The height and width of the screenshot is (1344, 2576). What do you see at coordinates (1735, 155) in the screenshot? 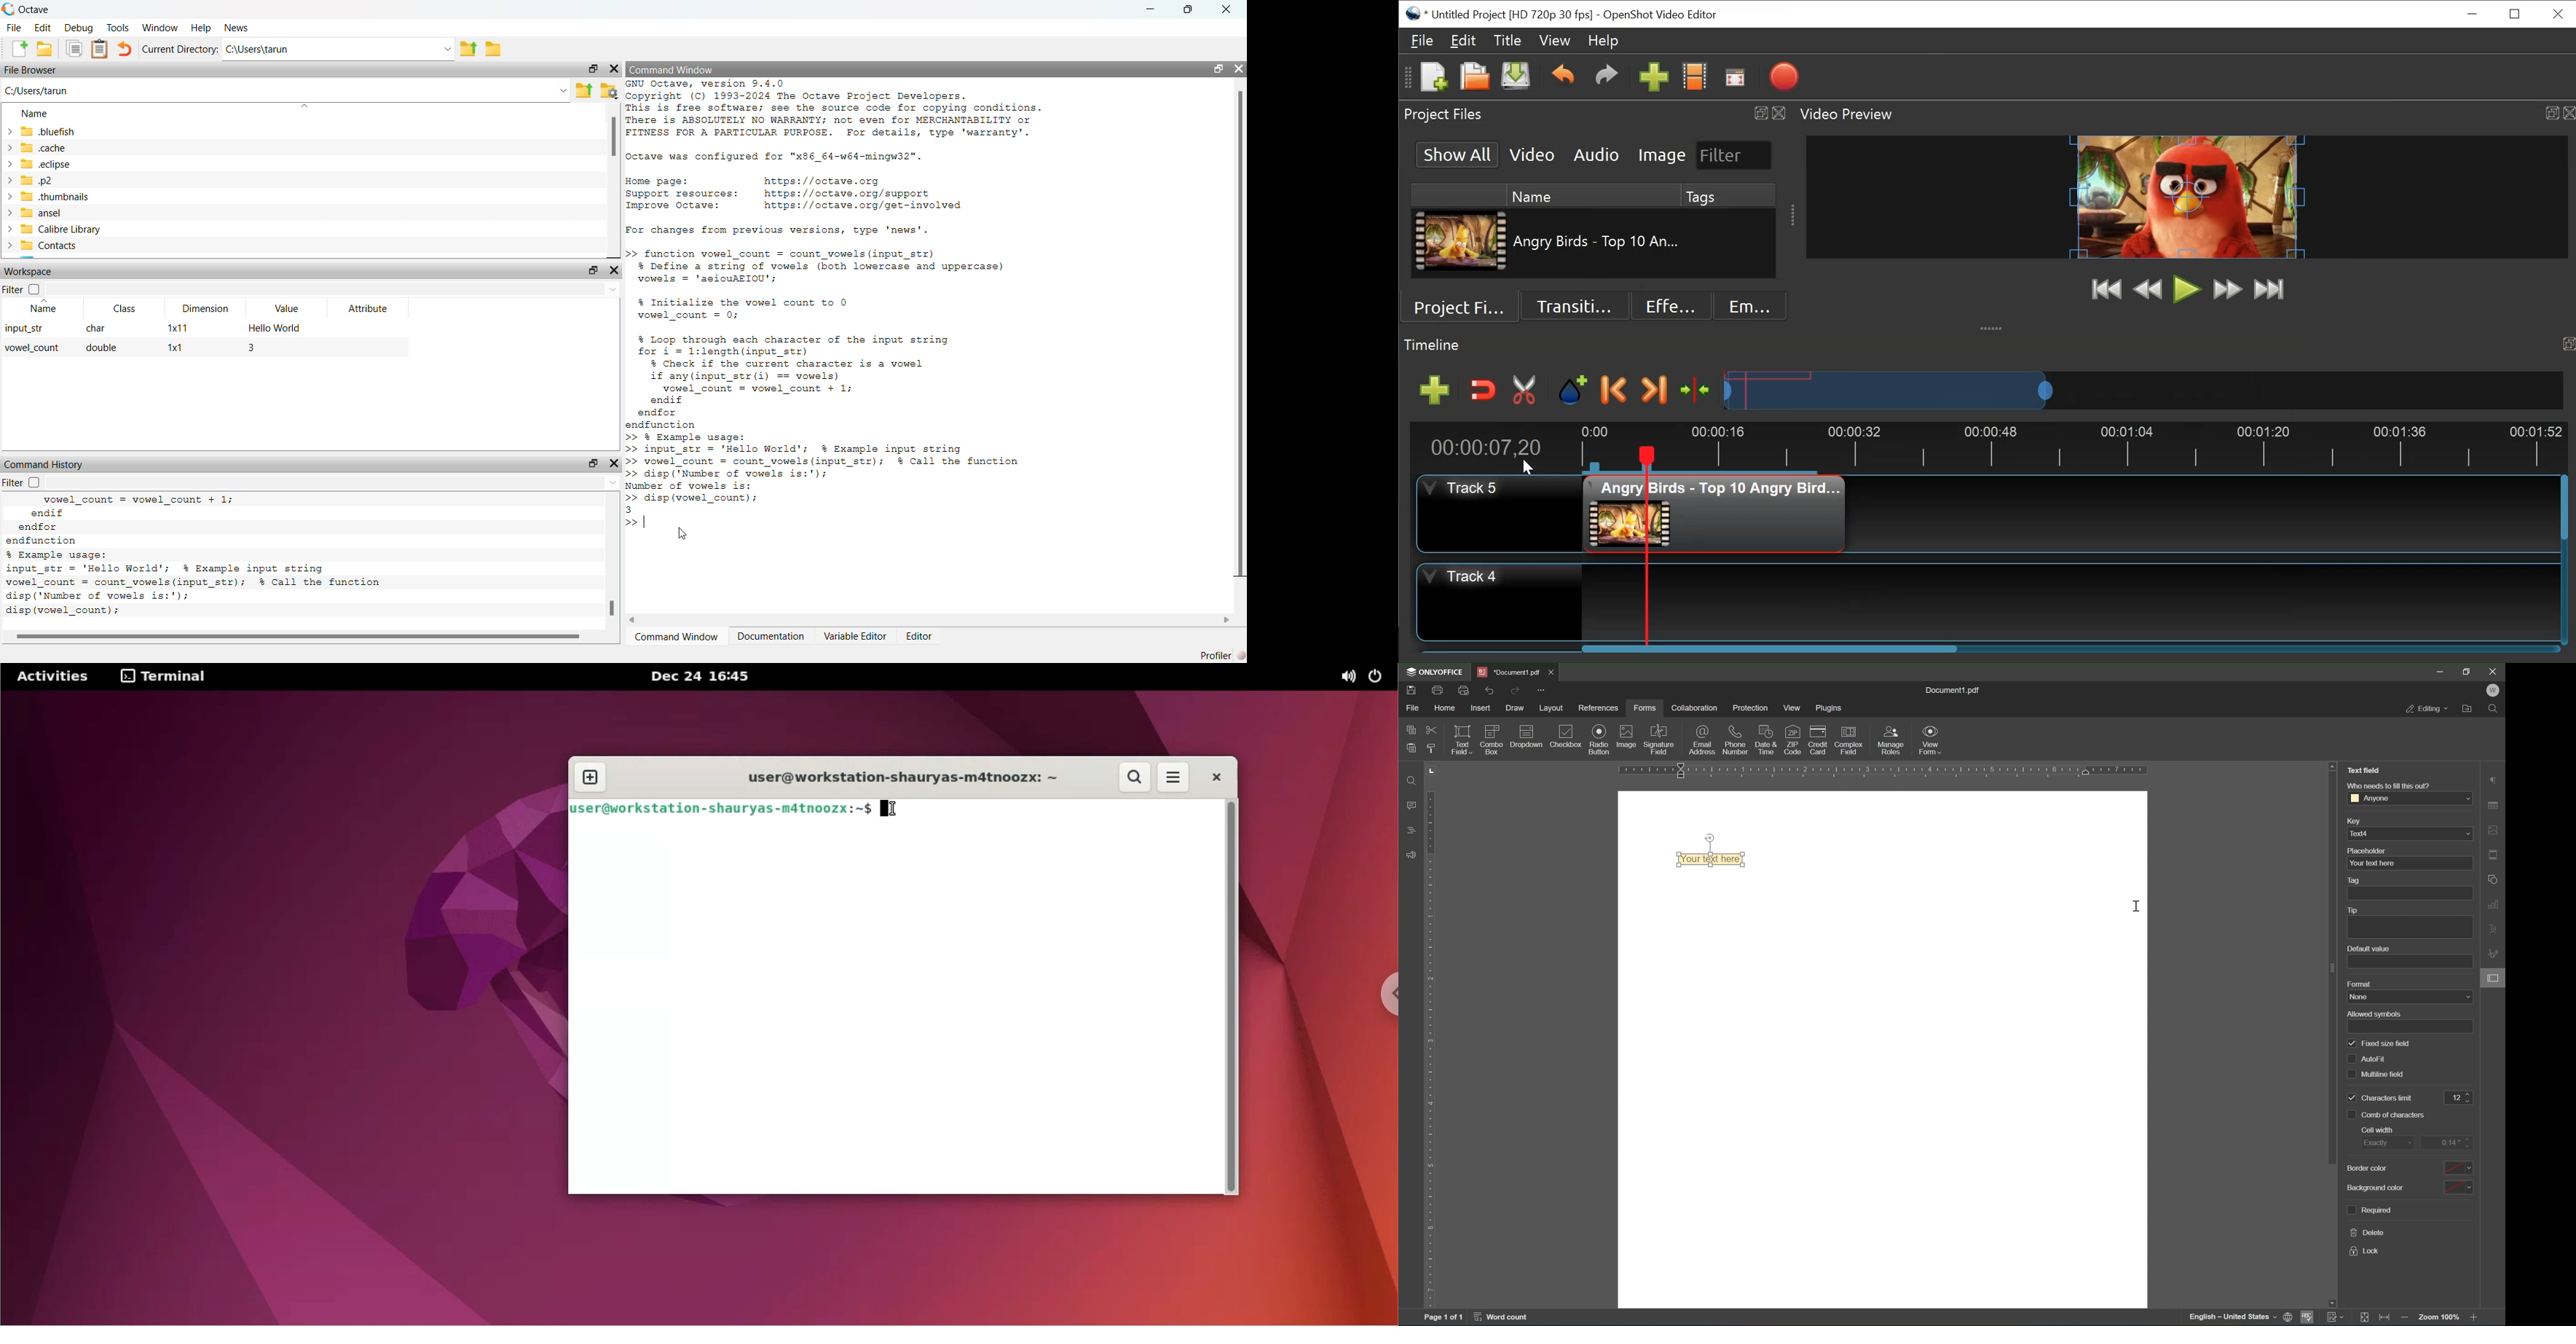
I see `Filter` at bounding box center [1735, 155].